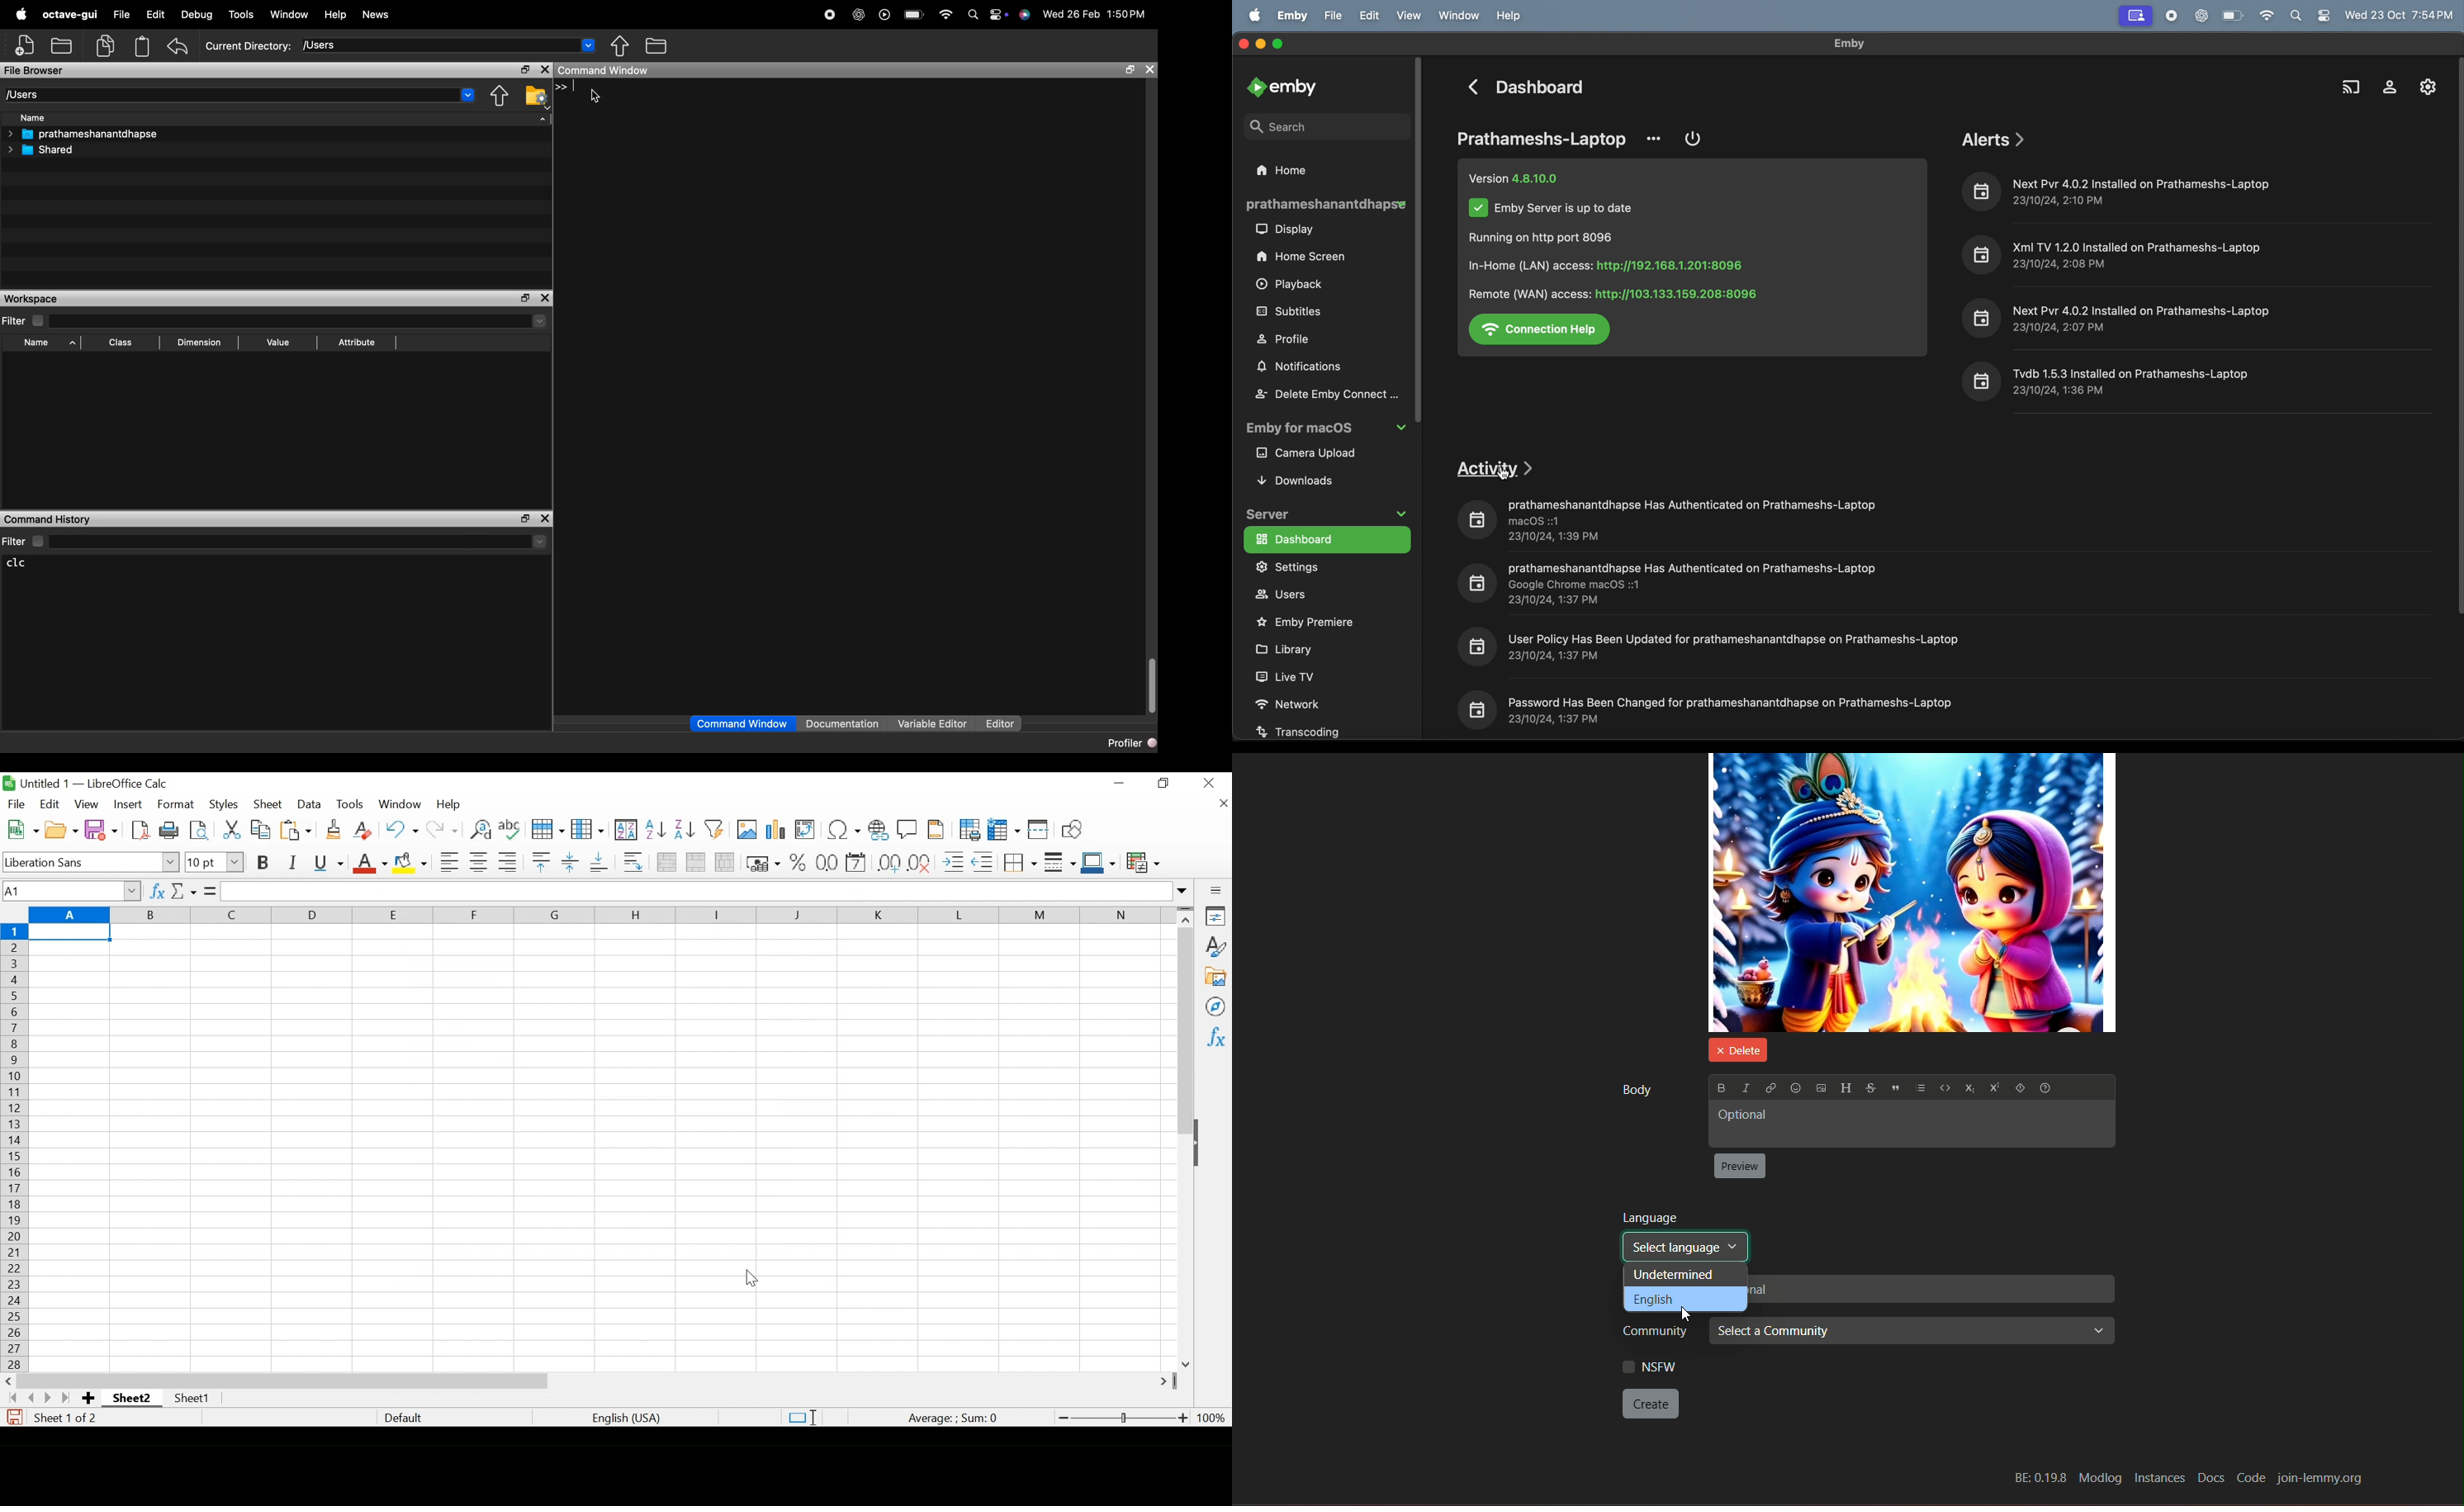  What do you see at coordinates (329, 863) in the screenshot?
I see `Underline` at bounding box center [329, 863].